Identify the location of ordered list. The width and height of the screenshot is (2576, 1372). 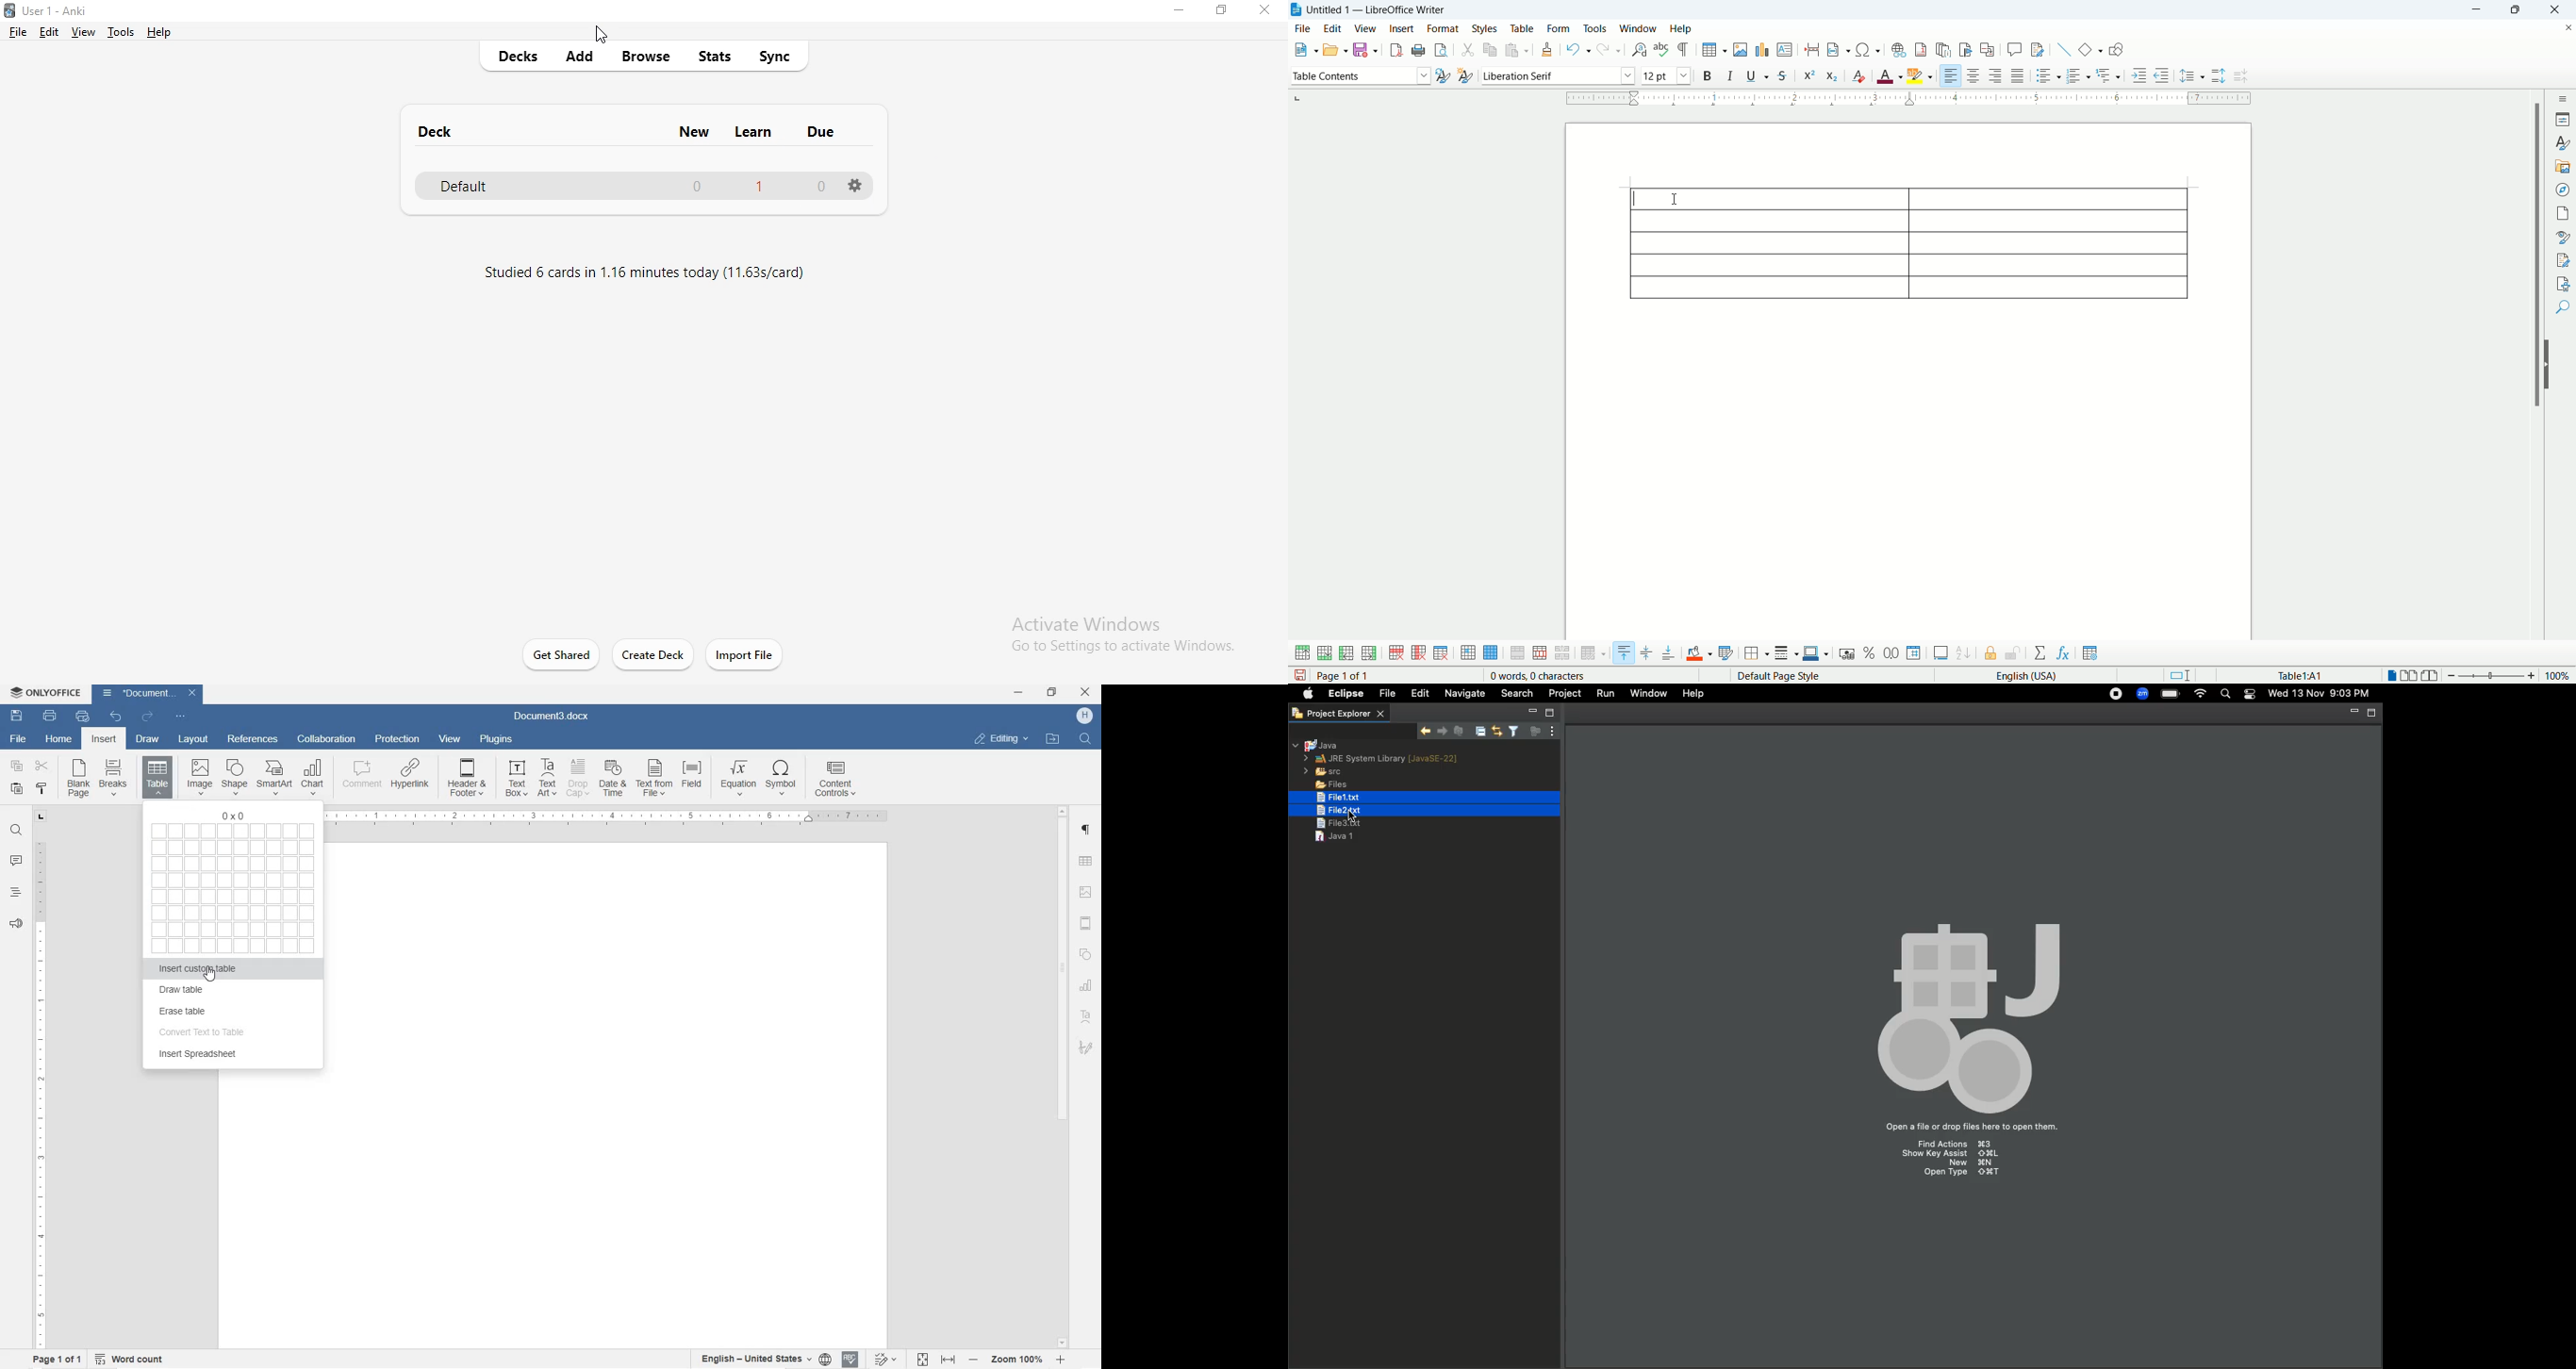
(2077, 75).